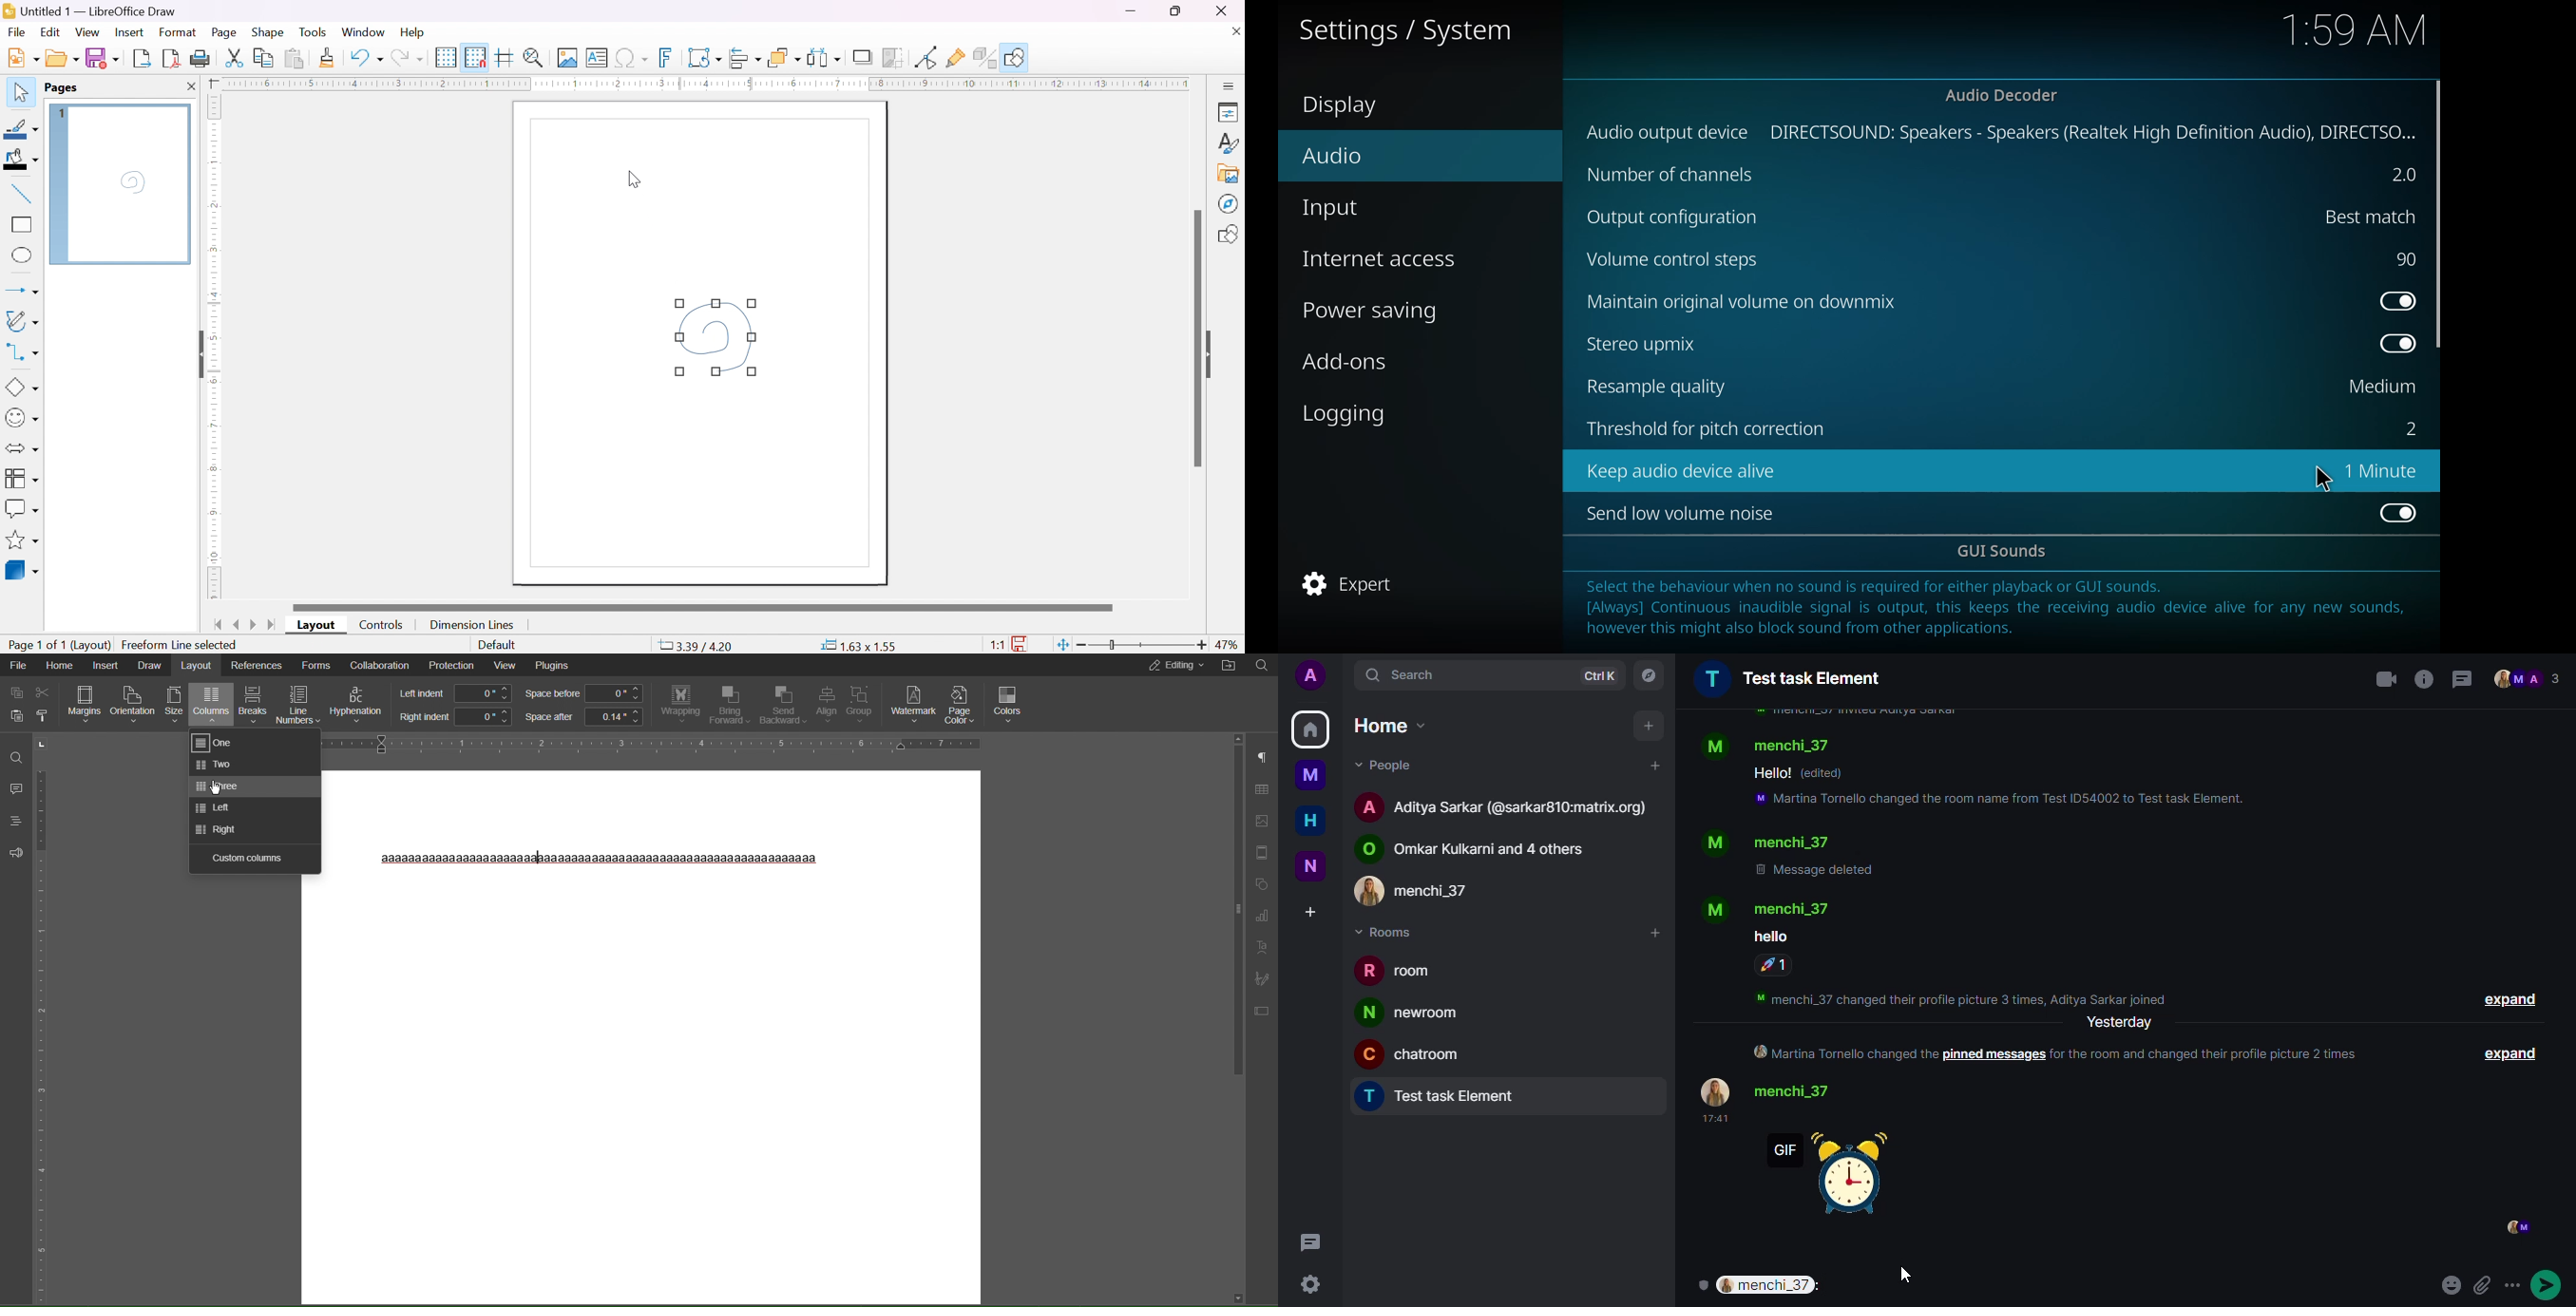  I want to click on settings system, so click(1415, 28).